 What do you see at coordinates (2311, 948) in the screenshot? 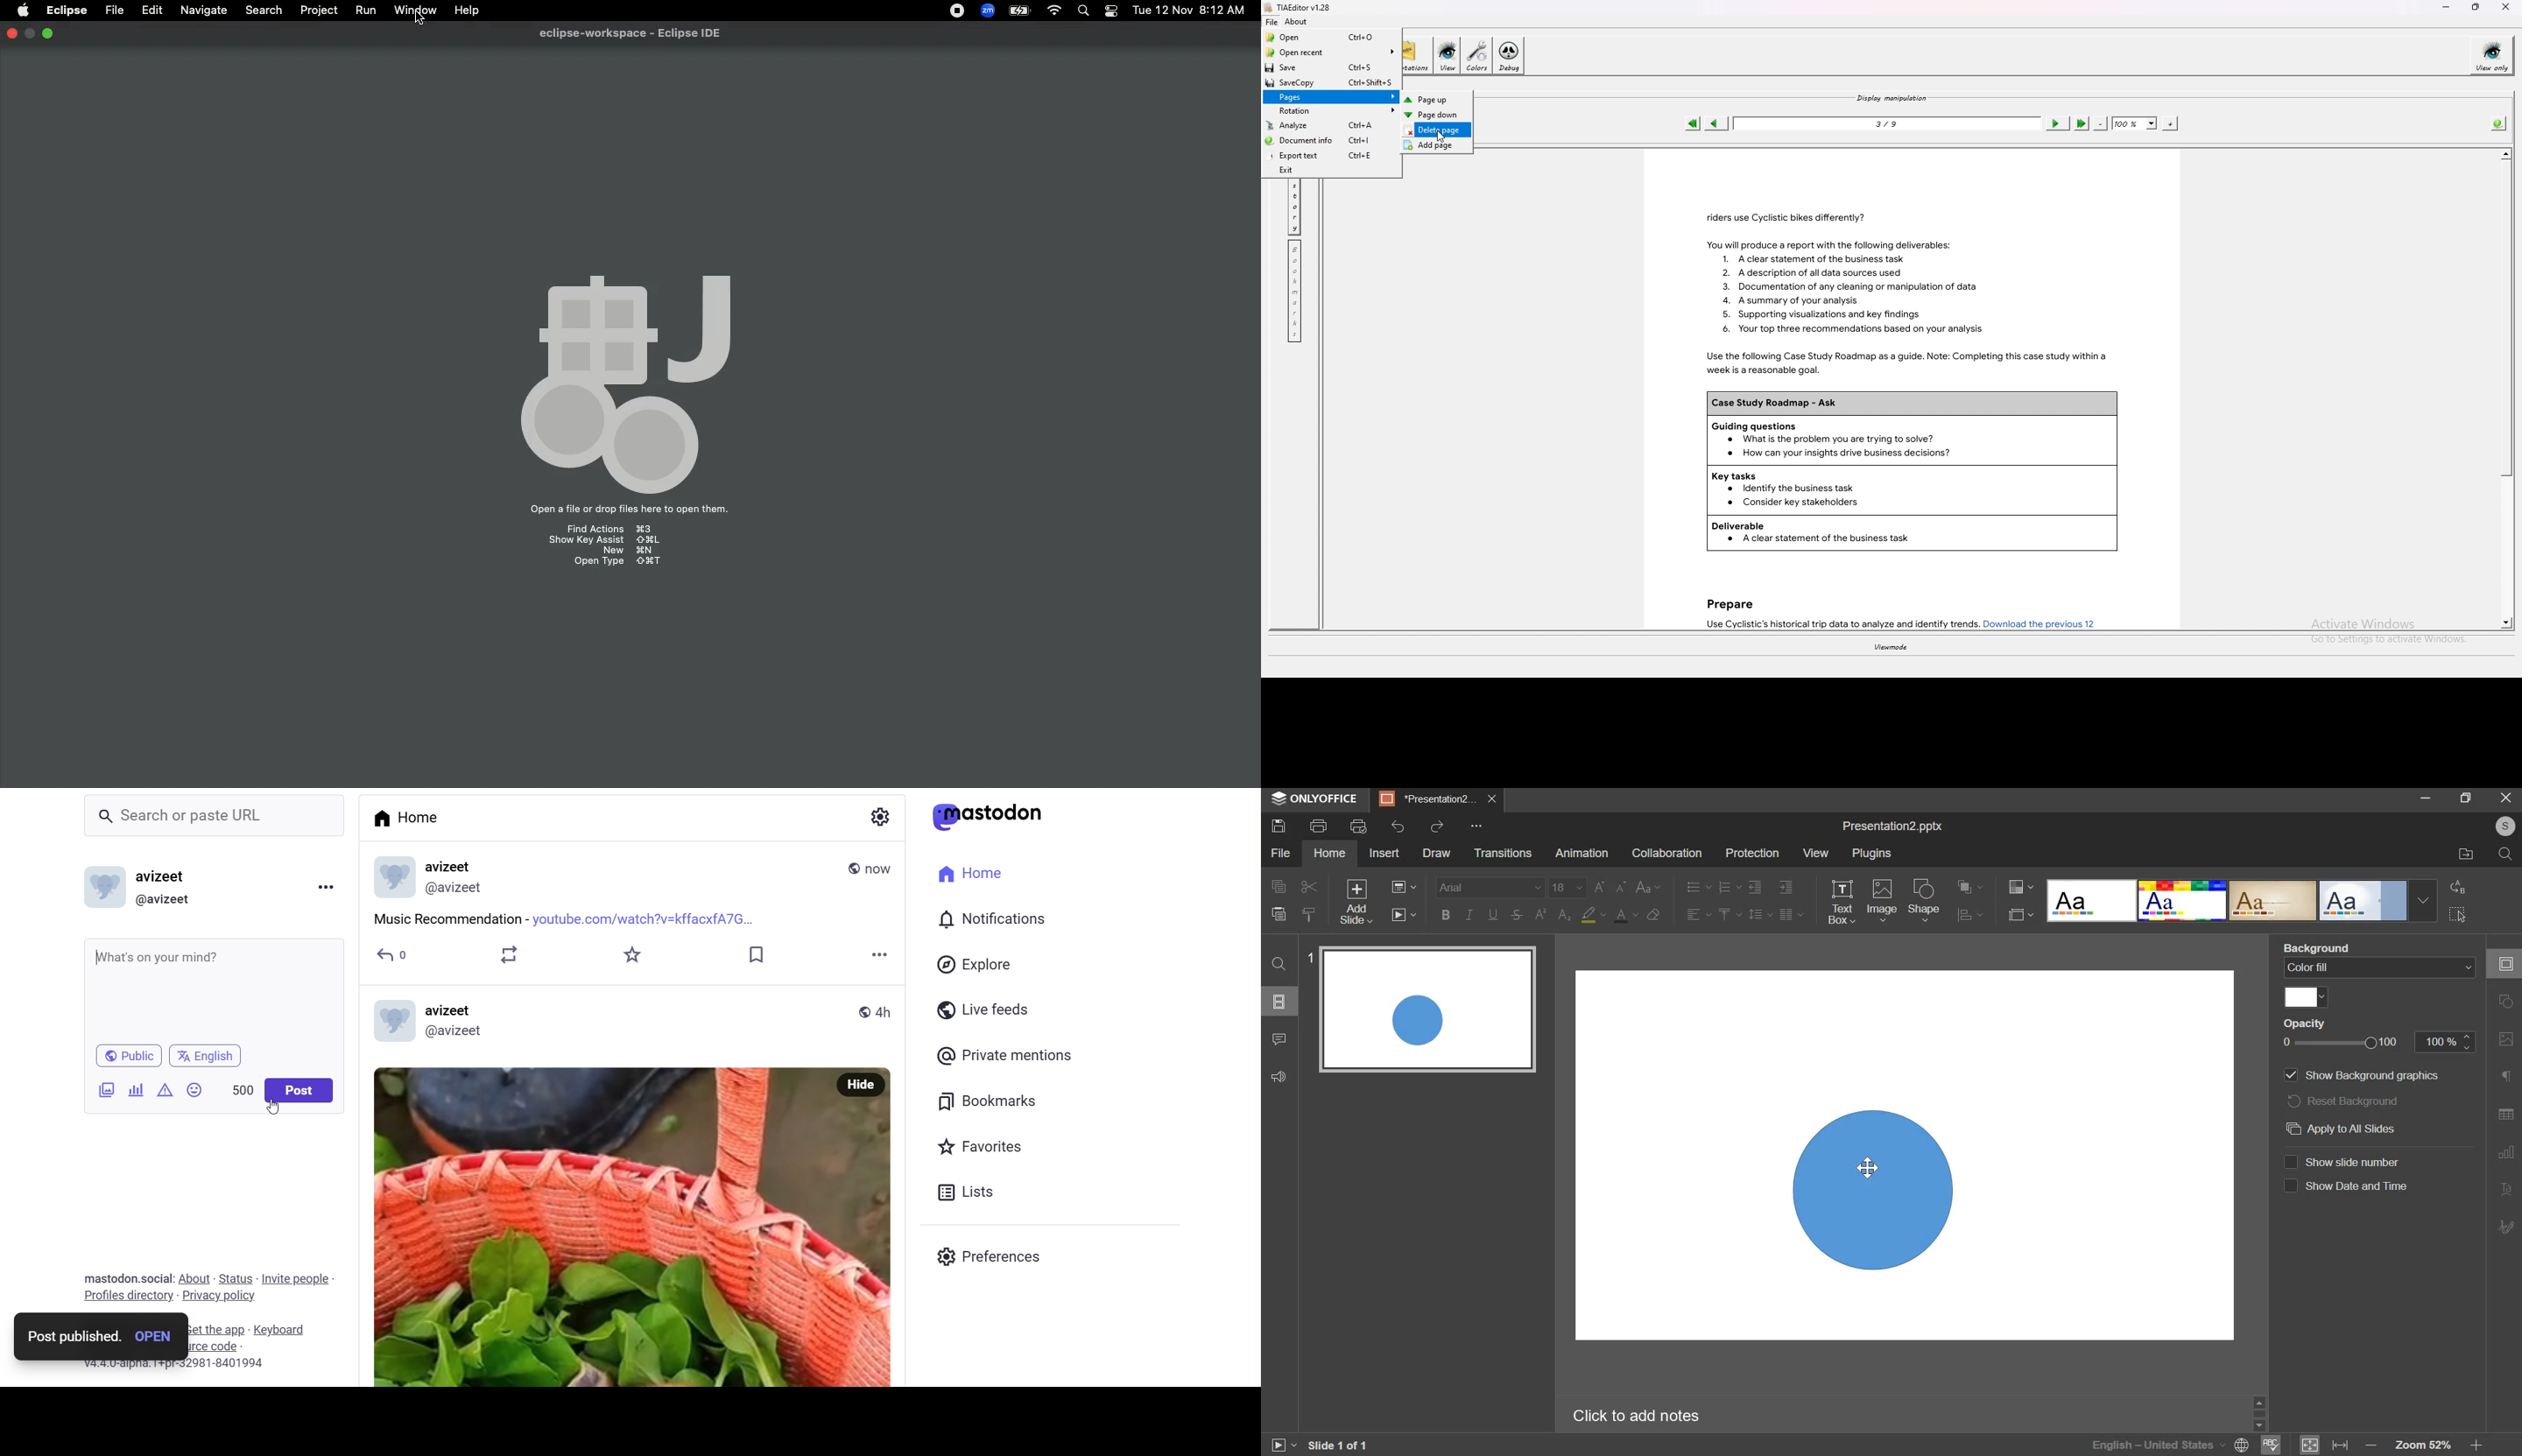
I see `Background` at bounding box center [2311, 948].